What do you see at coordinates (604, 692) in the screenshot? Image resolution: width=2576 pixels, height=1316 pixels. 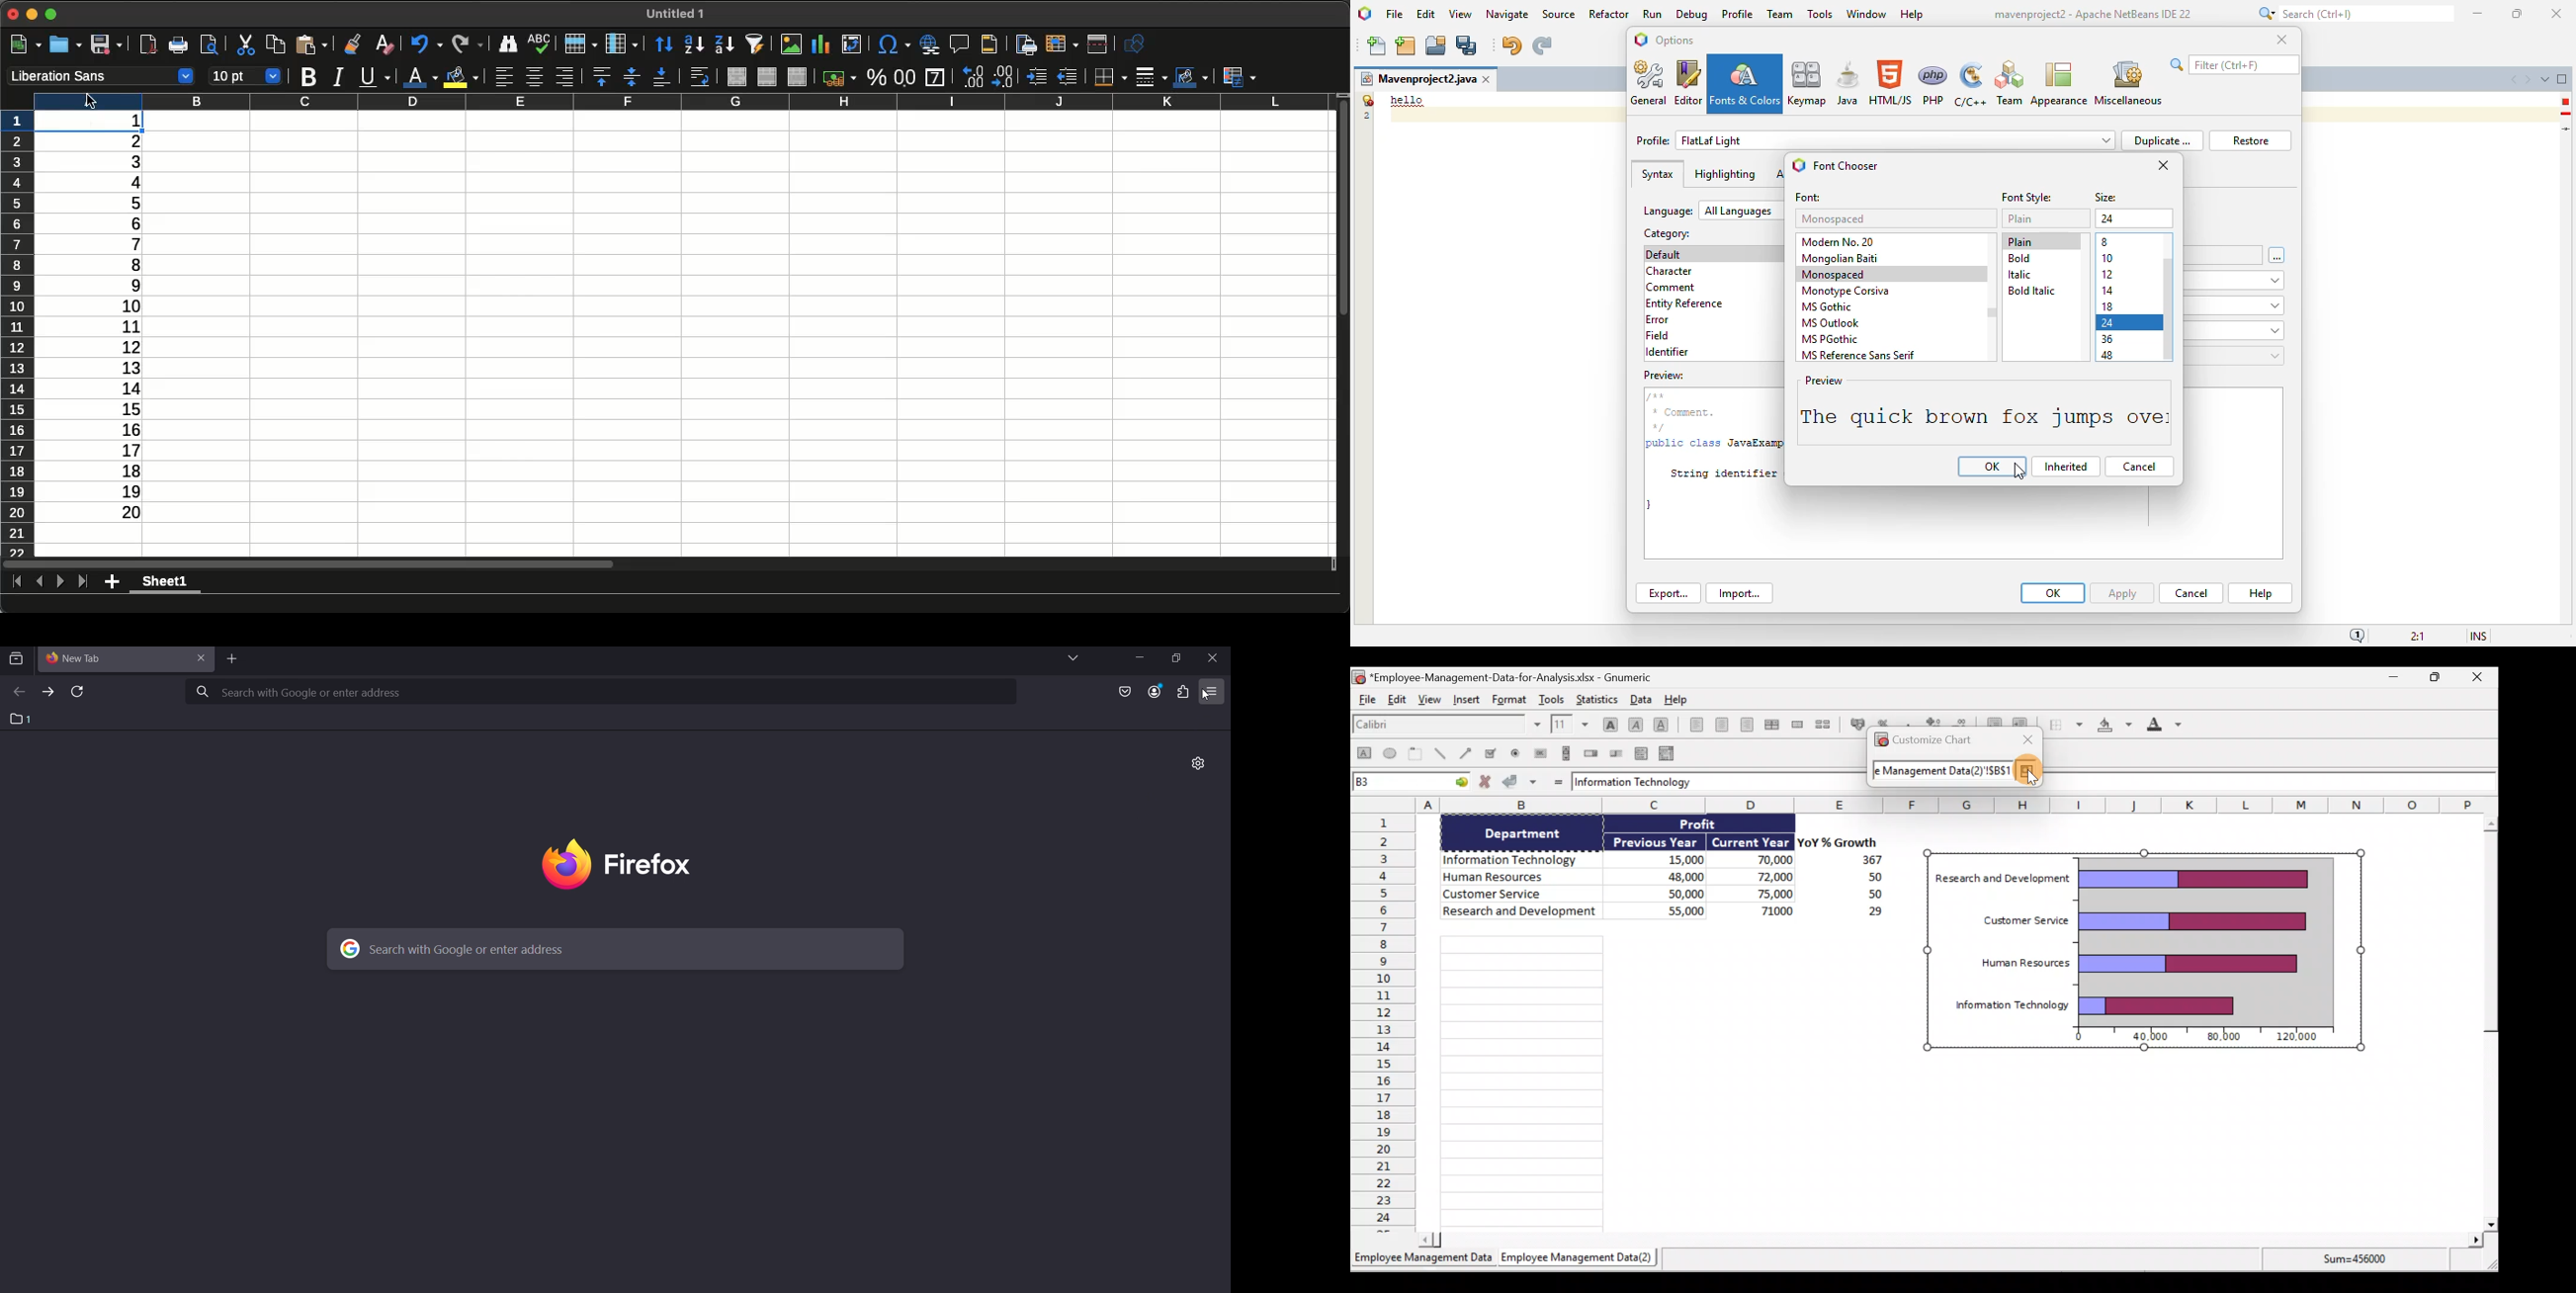 I see `search with google or enter address` at bounding box center [604, 692].